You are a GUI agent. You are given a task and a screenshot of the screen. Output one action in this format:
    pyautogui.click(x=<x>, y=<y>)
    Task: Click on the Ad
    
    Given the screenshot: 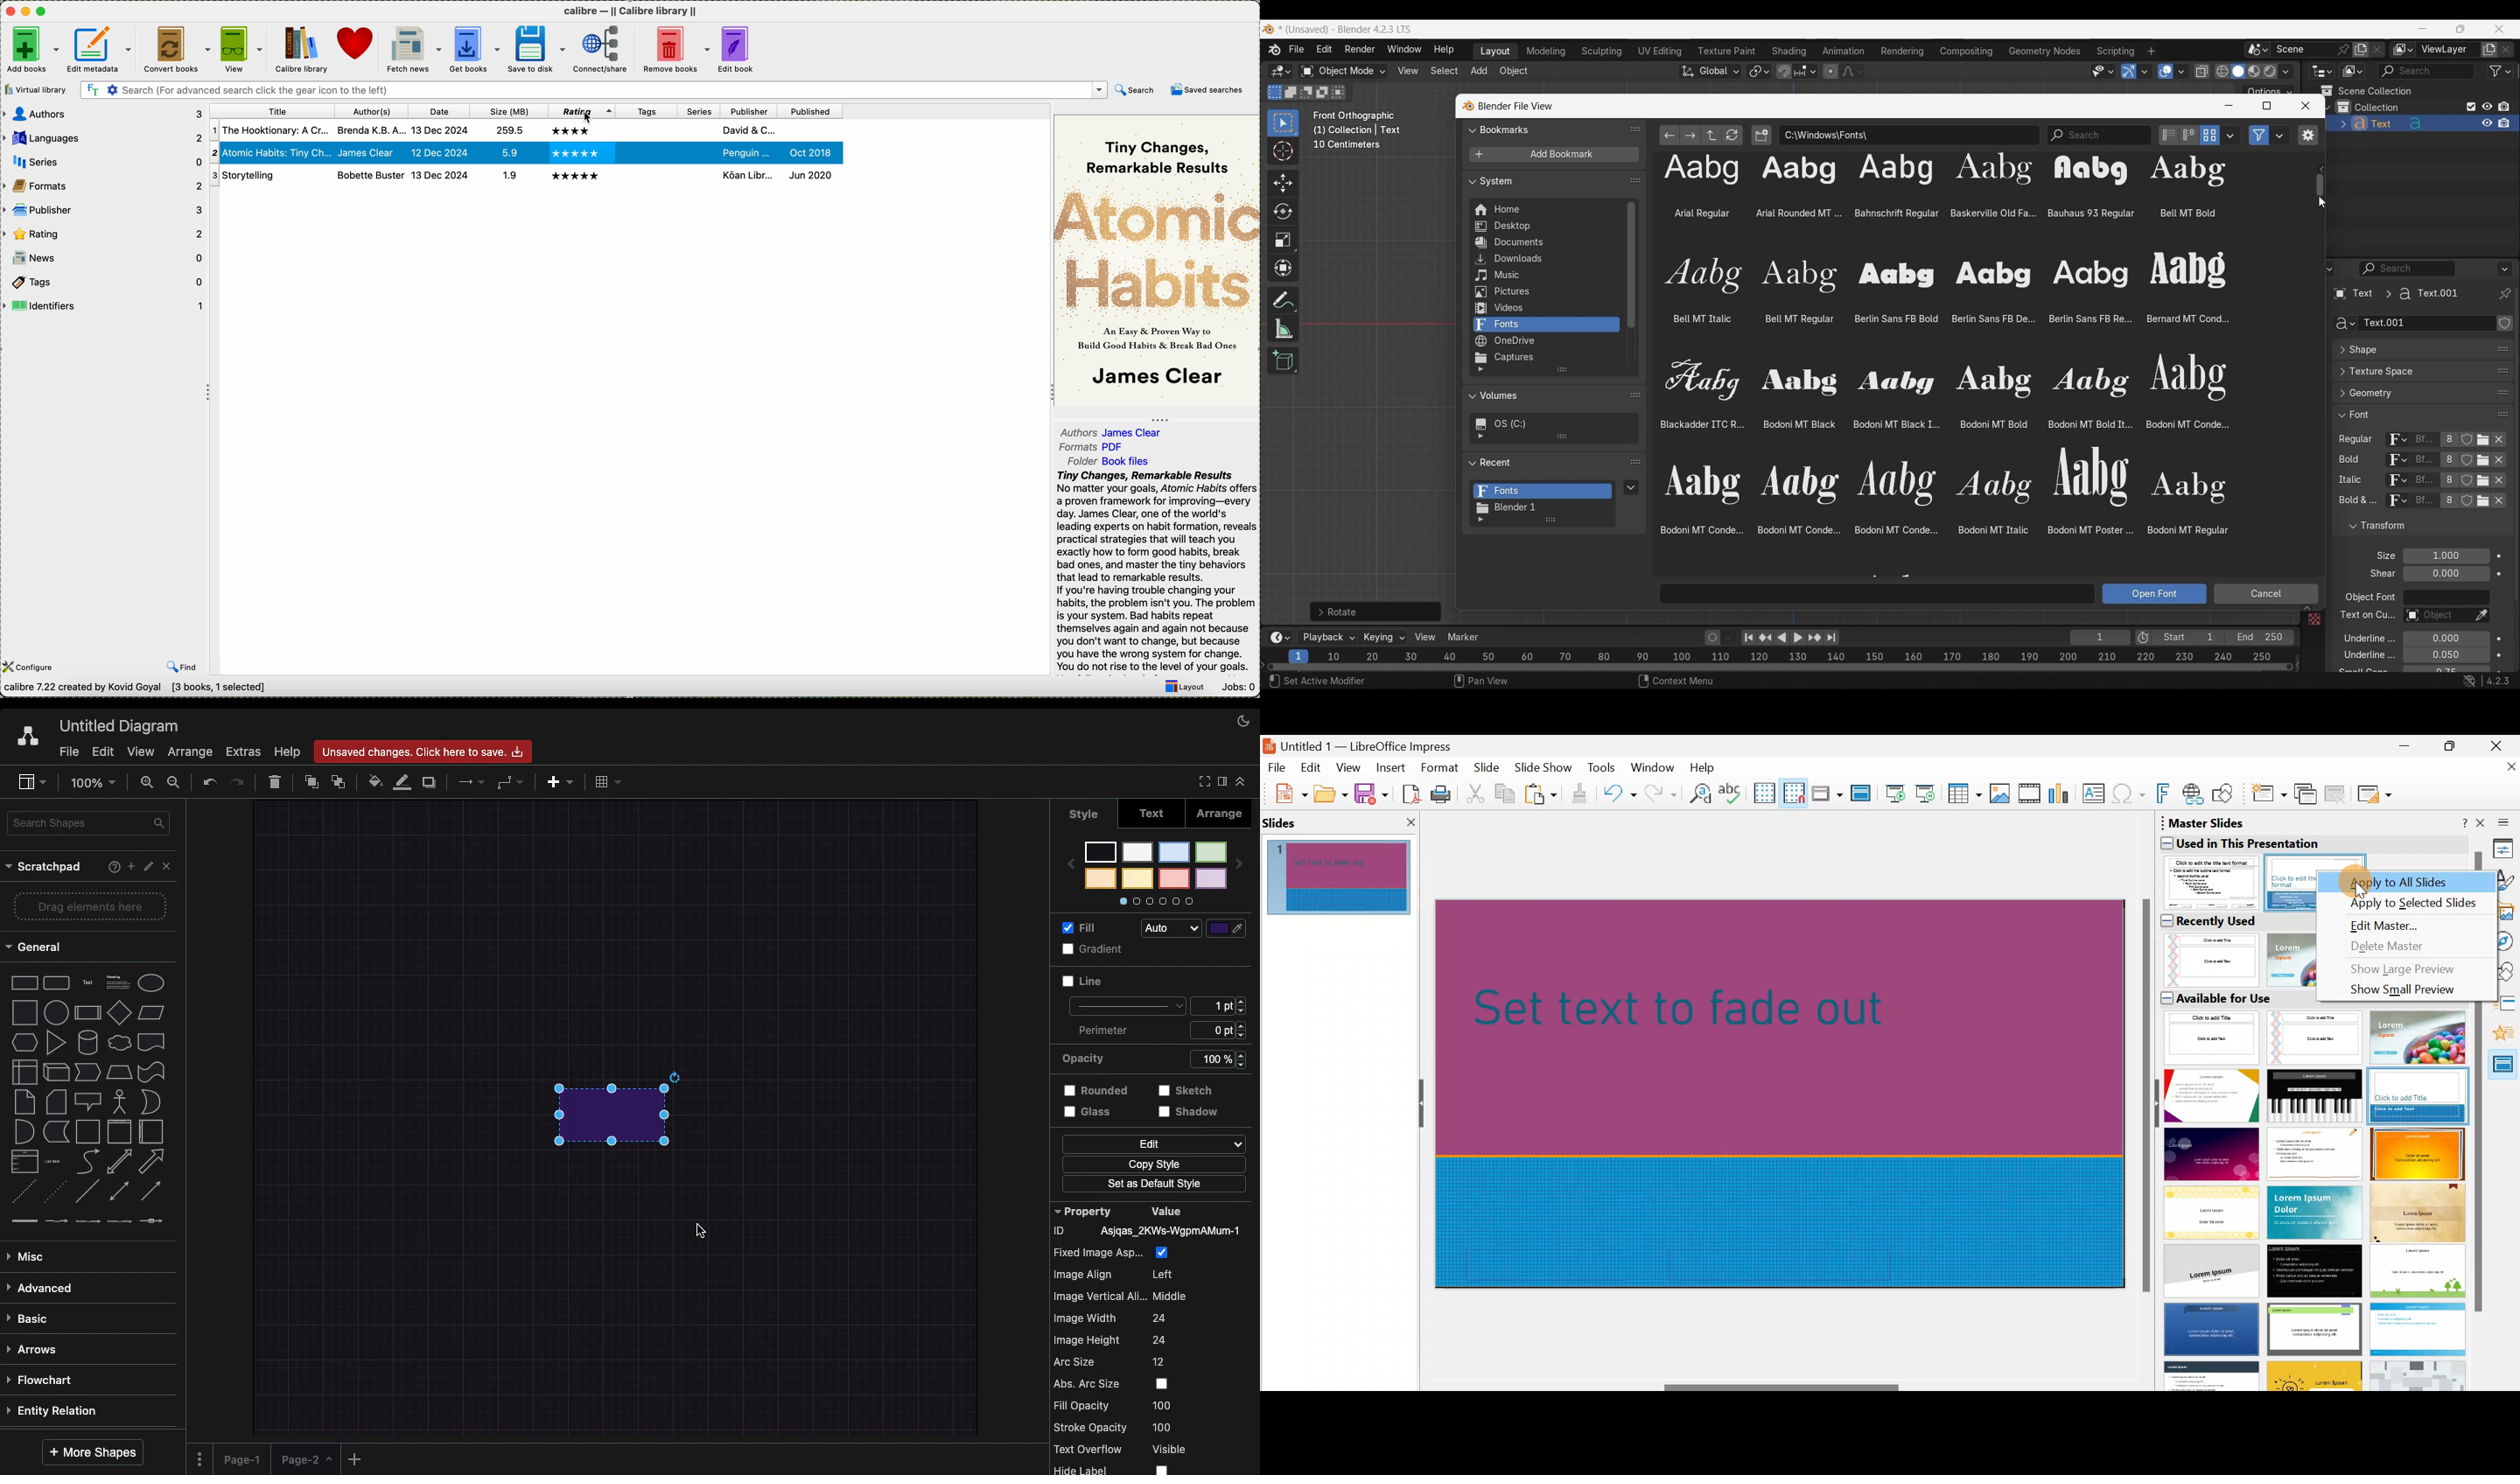 What is the action you would take?
    pyautogui.click(x=562, y=779)
    